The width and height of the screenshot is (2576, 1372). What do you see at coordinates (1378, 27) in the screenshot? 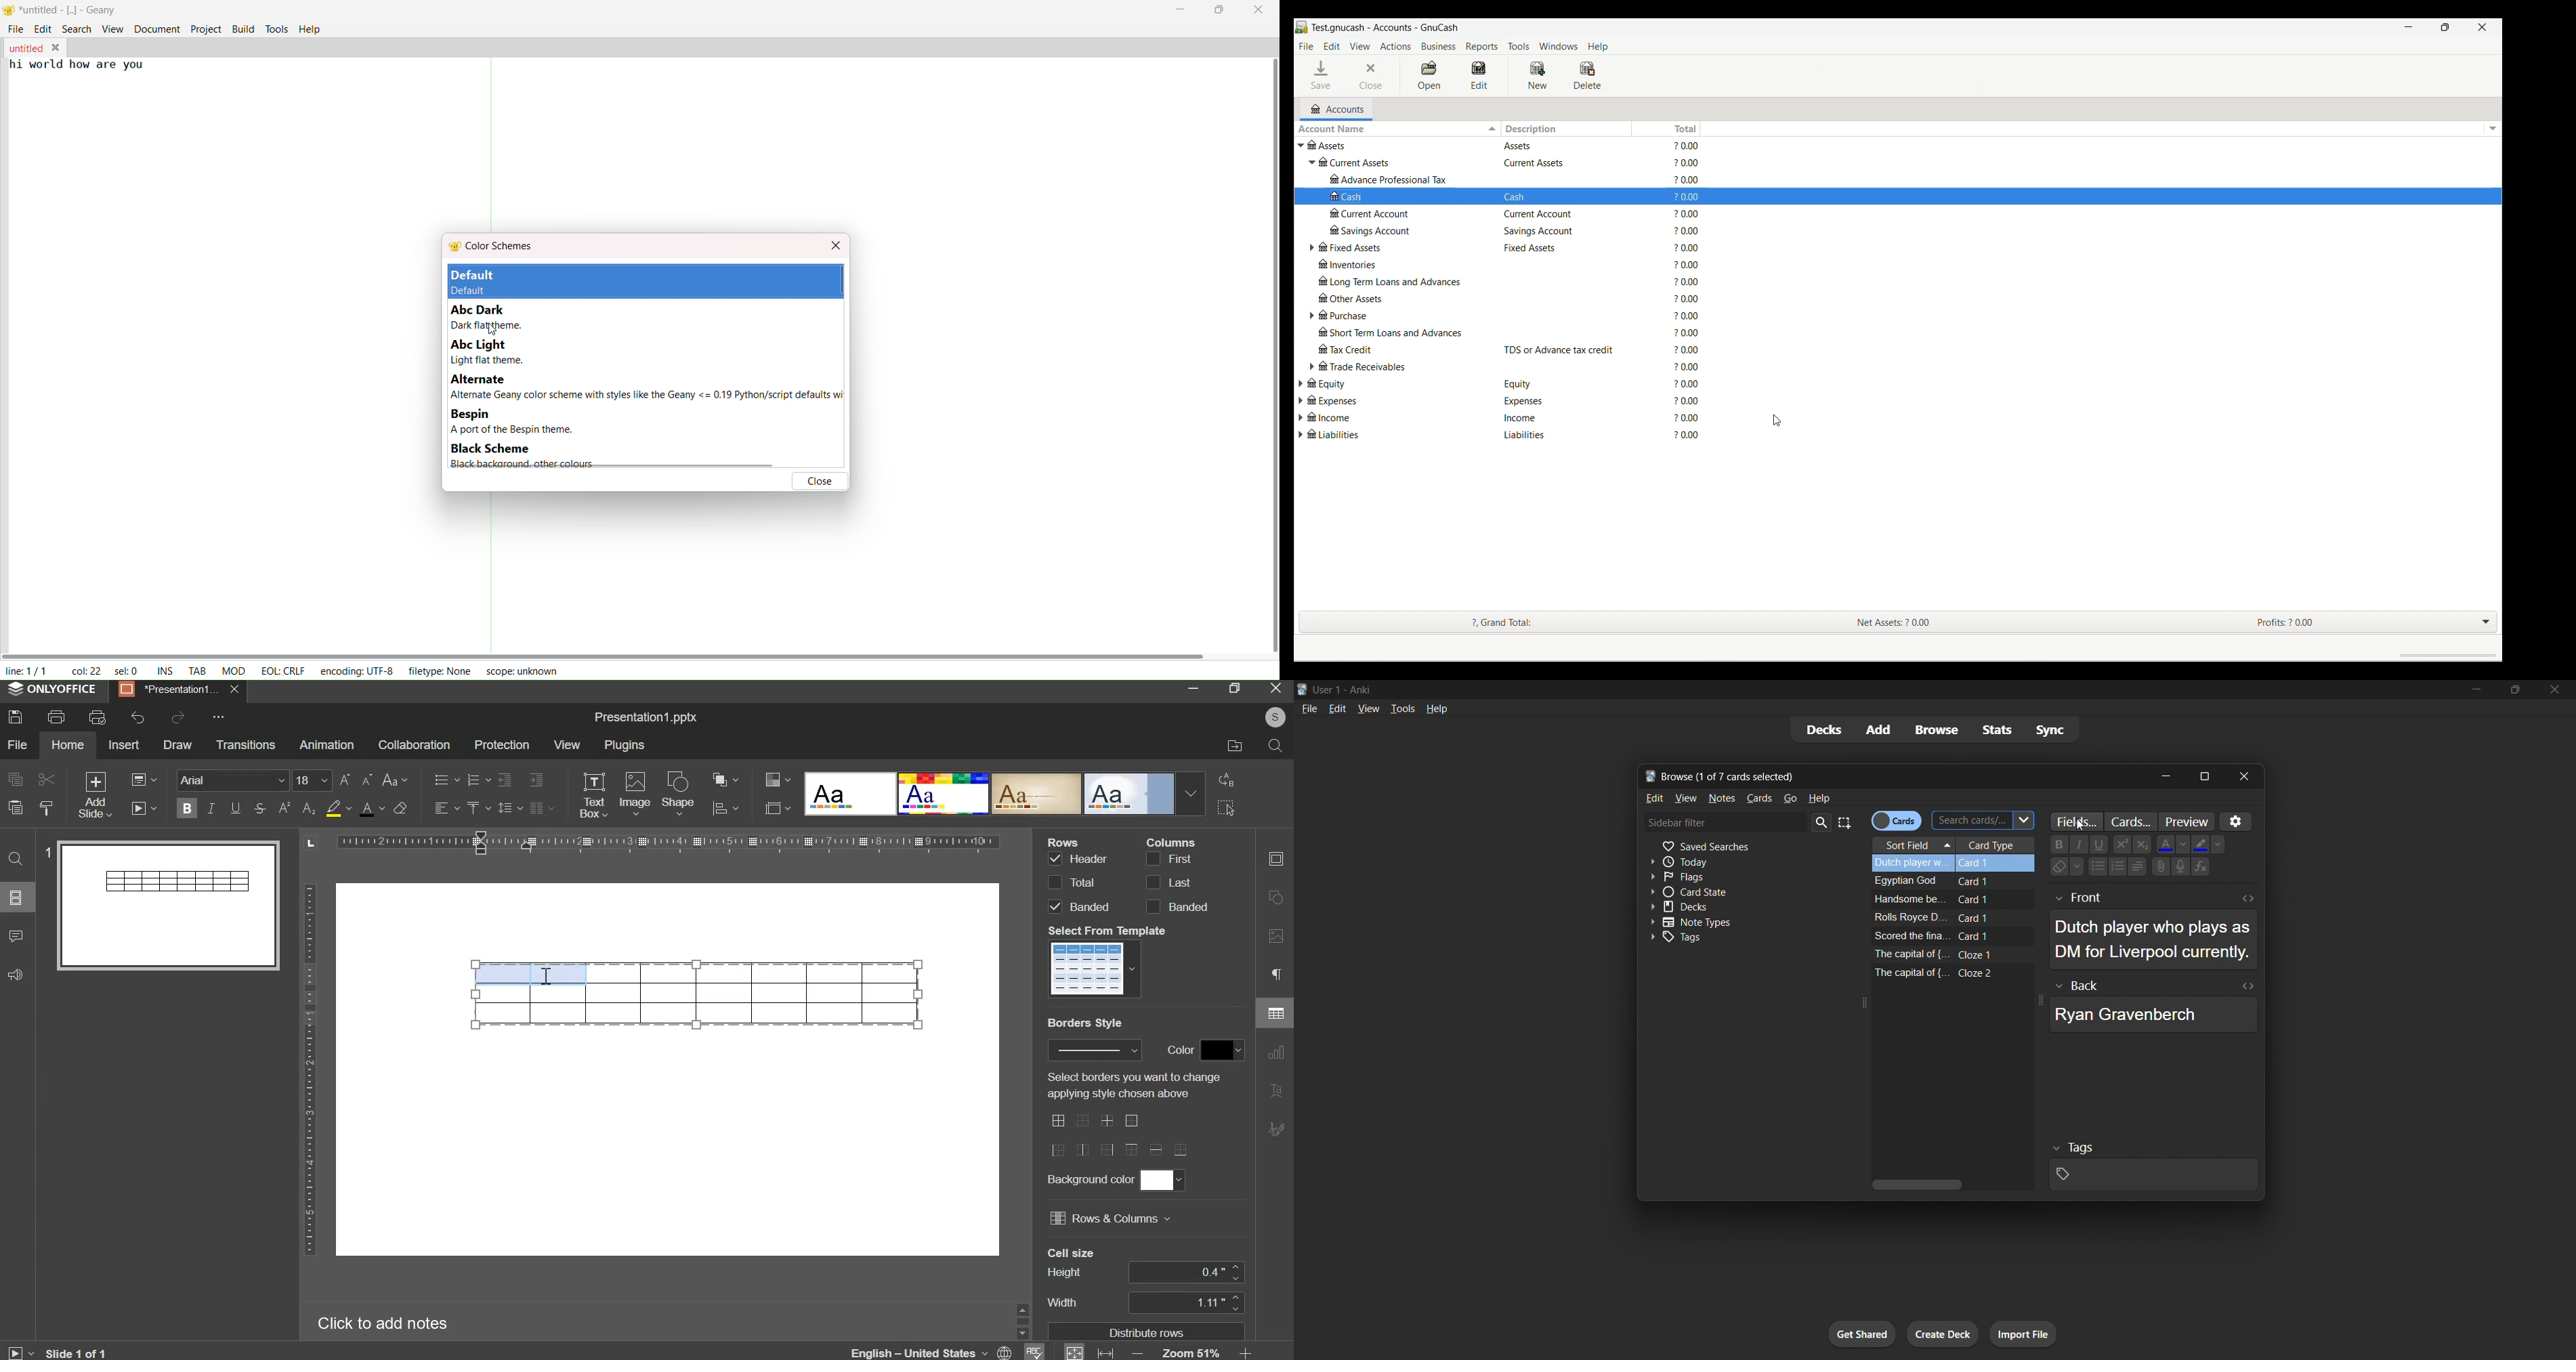
I see `Name of current tab` at bounding box center [1378, 27].